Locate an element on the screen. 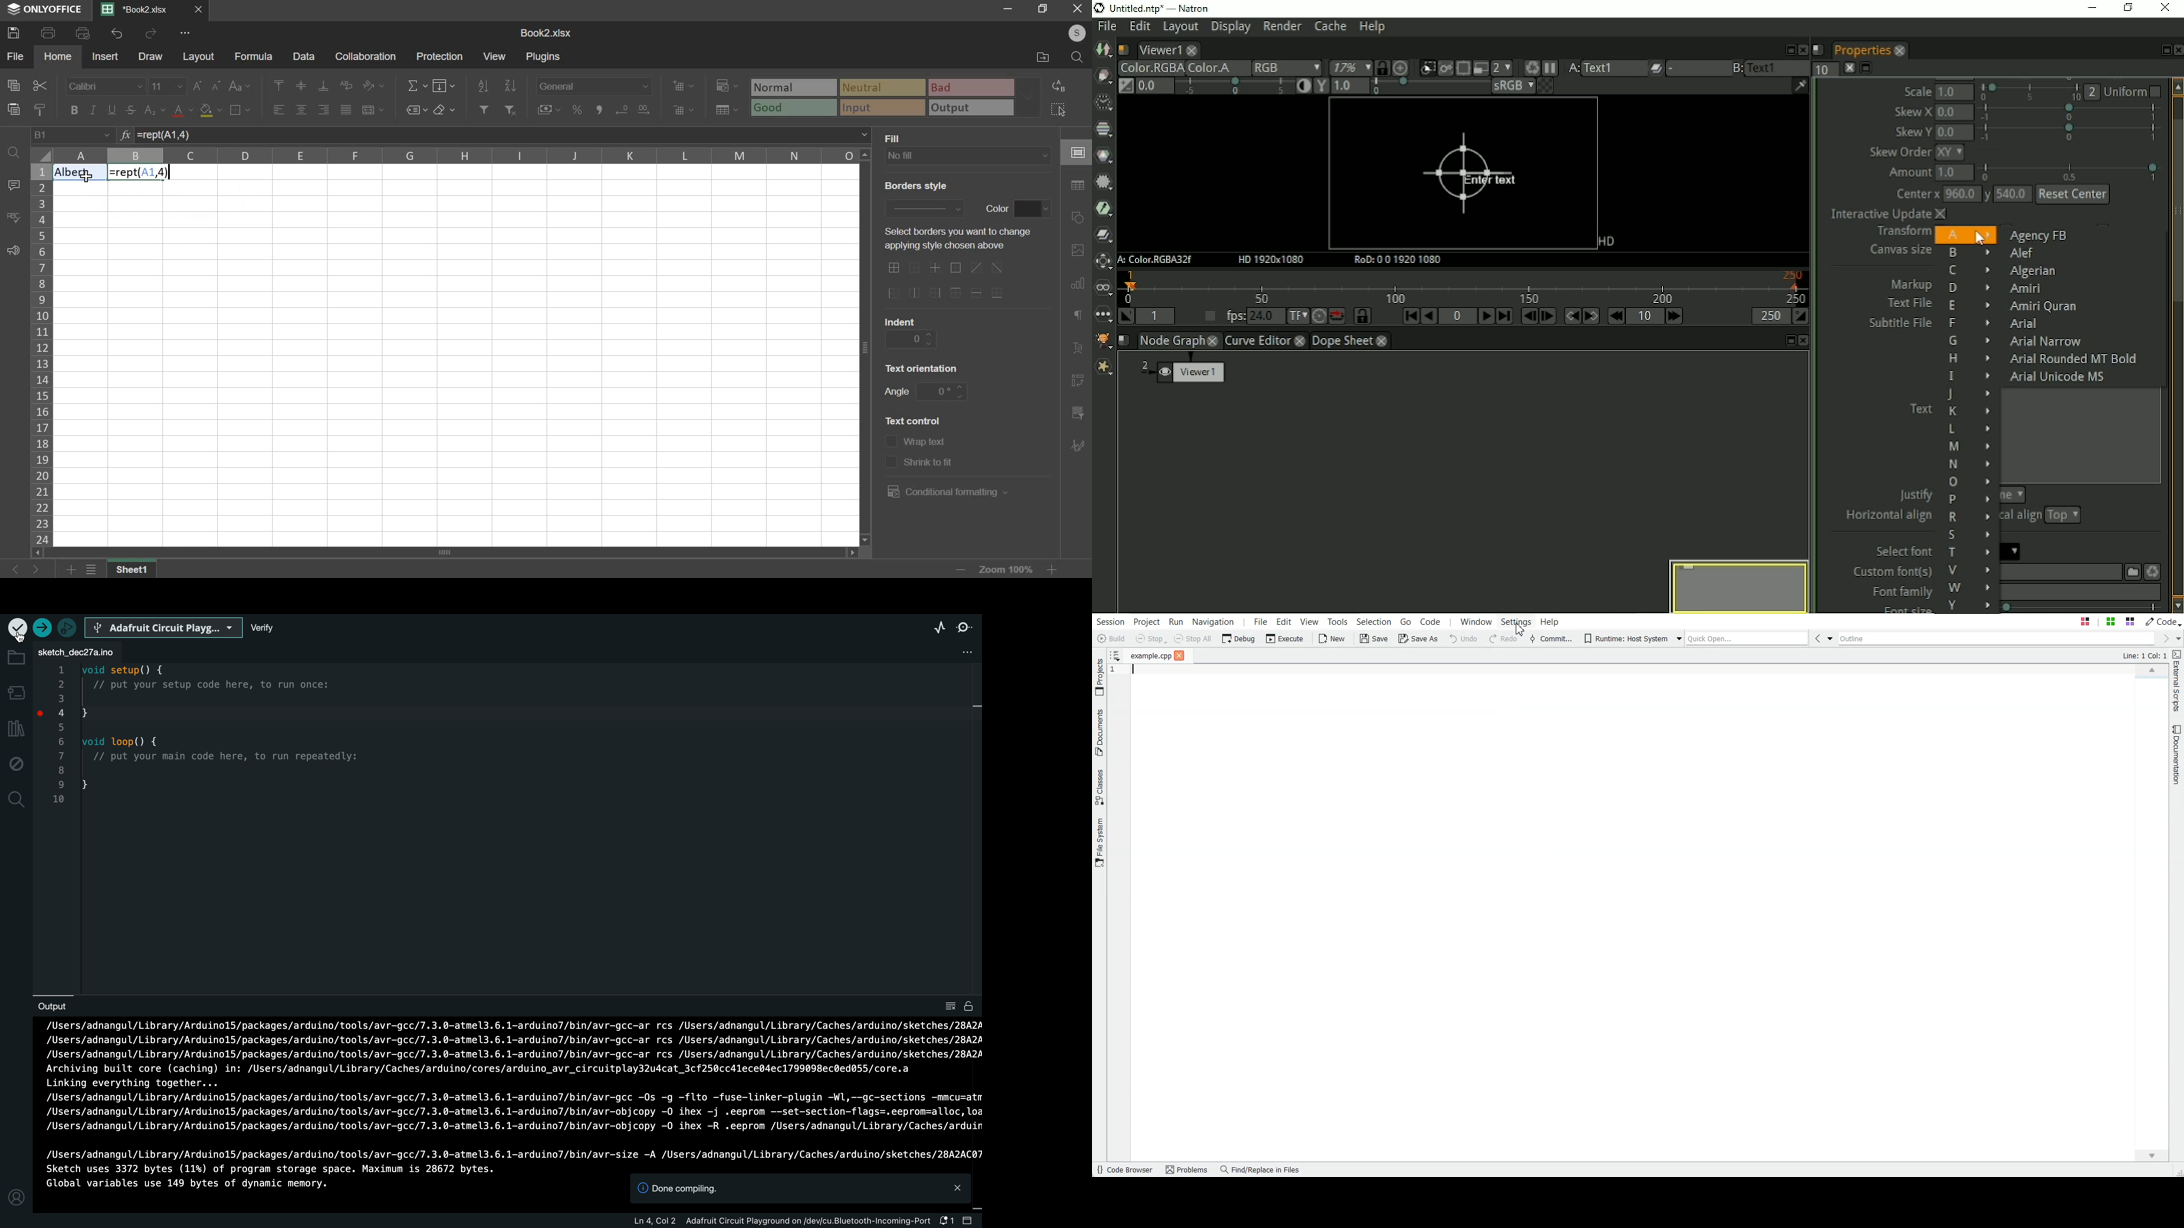 Image resolution: width=2184 pixels, height=1232 pixels. debug is located at coordinates (15, 763).